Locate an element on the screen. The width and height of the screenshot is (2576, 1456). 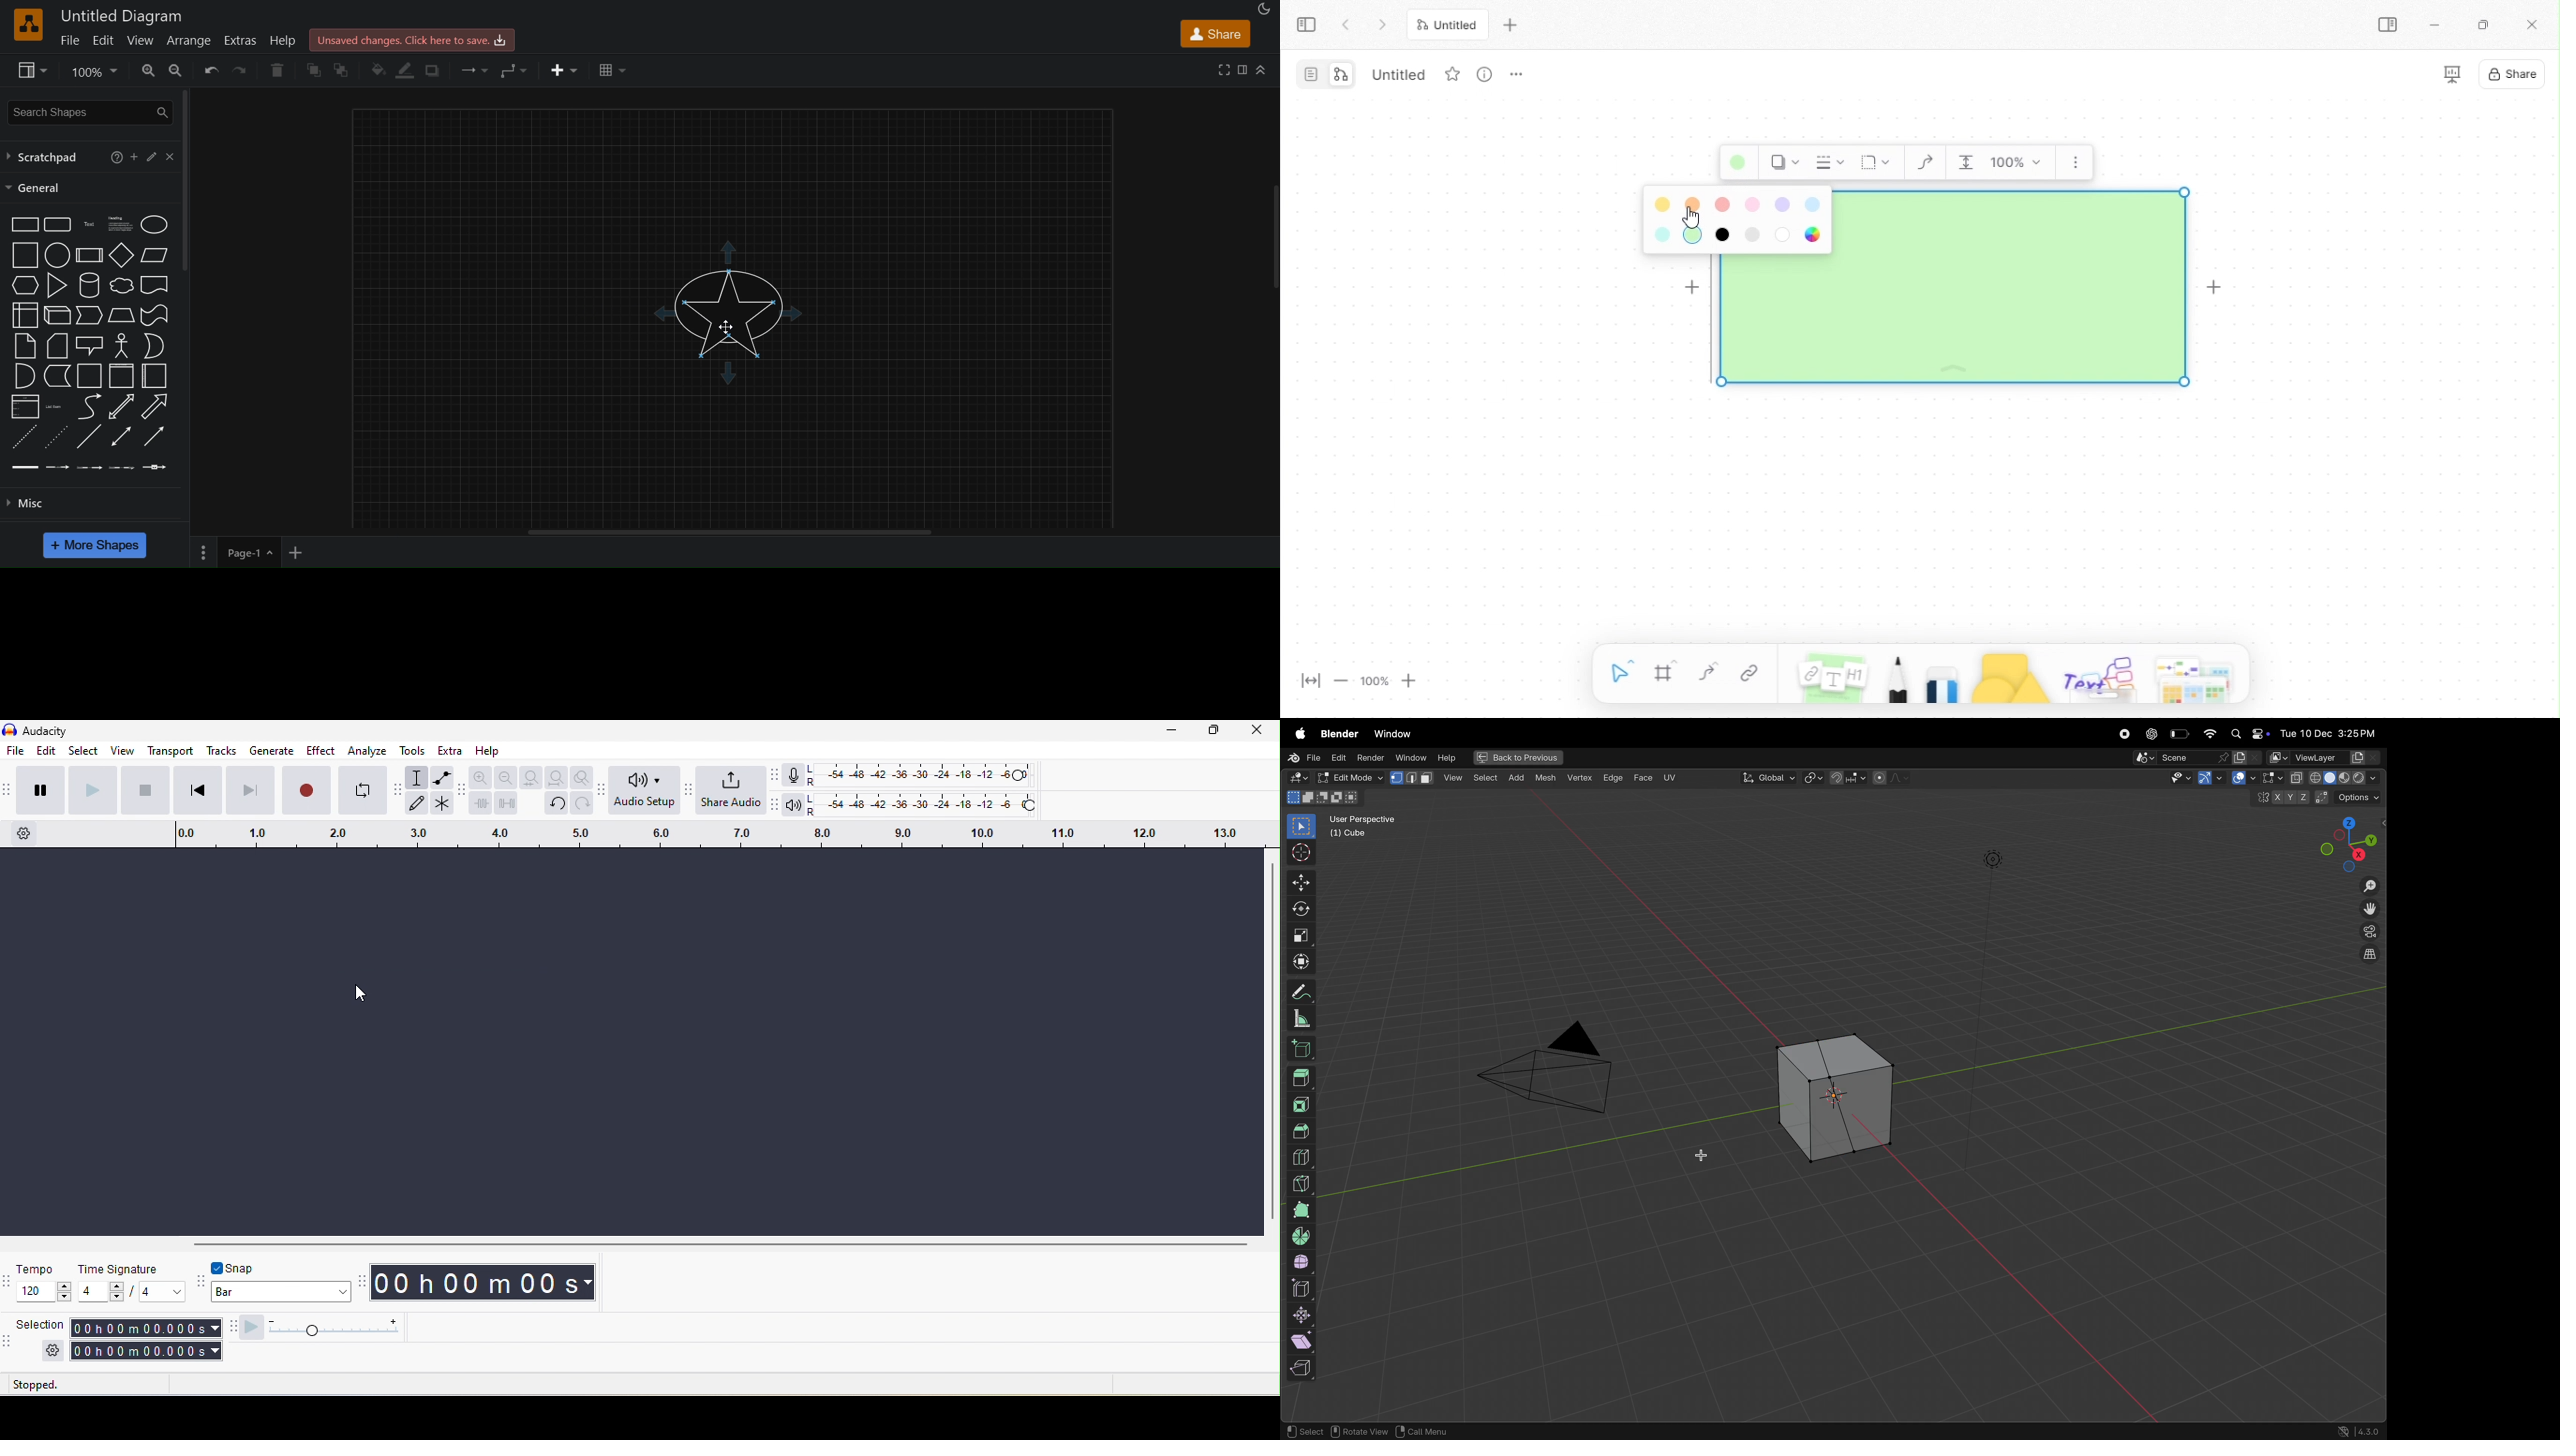
paralleogram is located at coordinates (155, 254).